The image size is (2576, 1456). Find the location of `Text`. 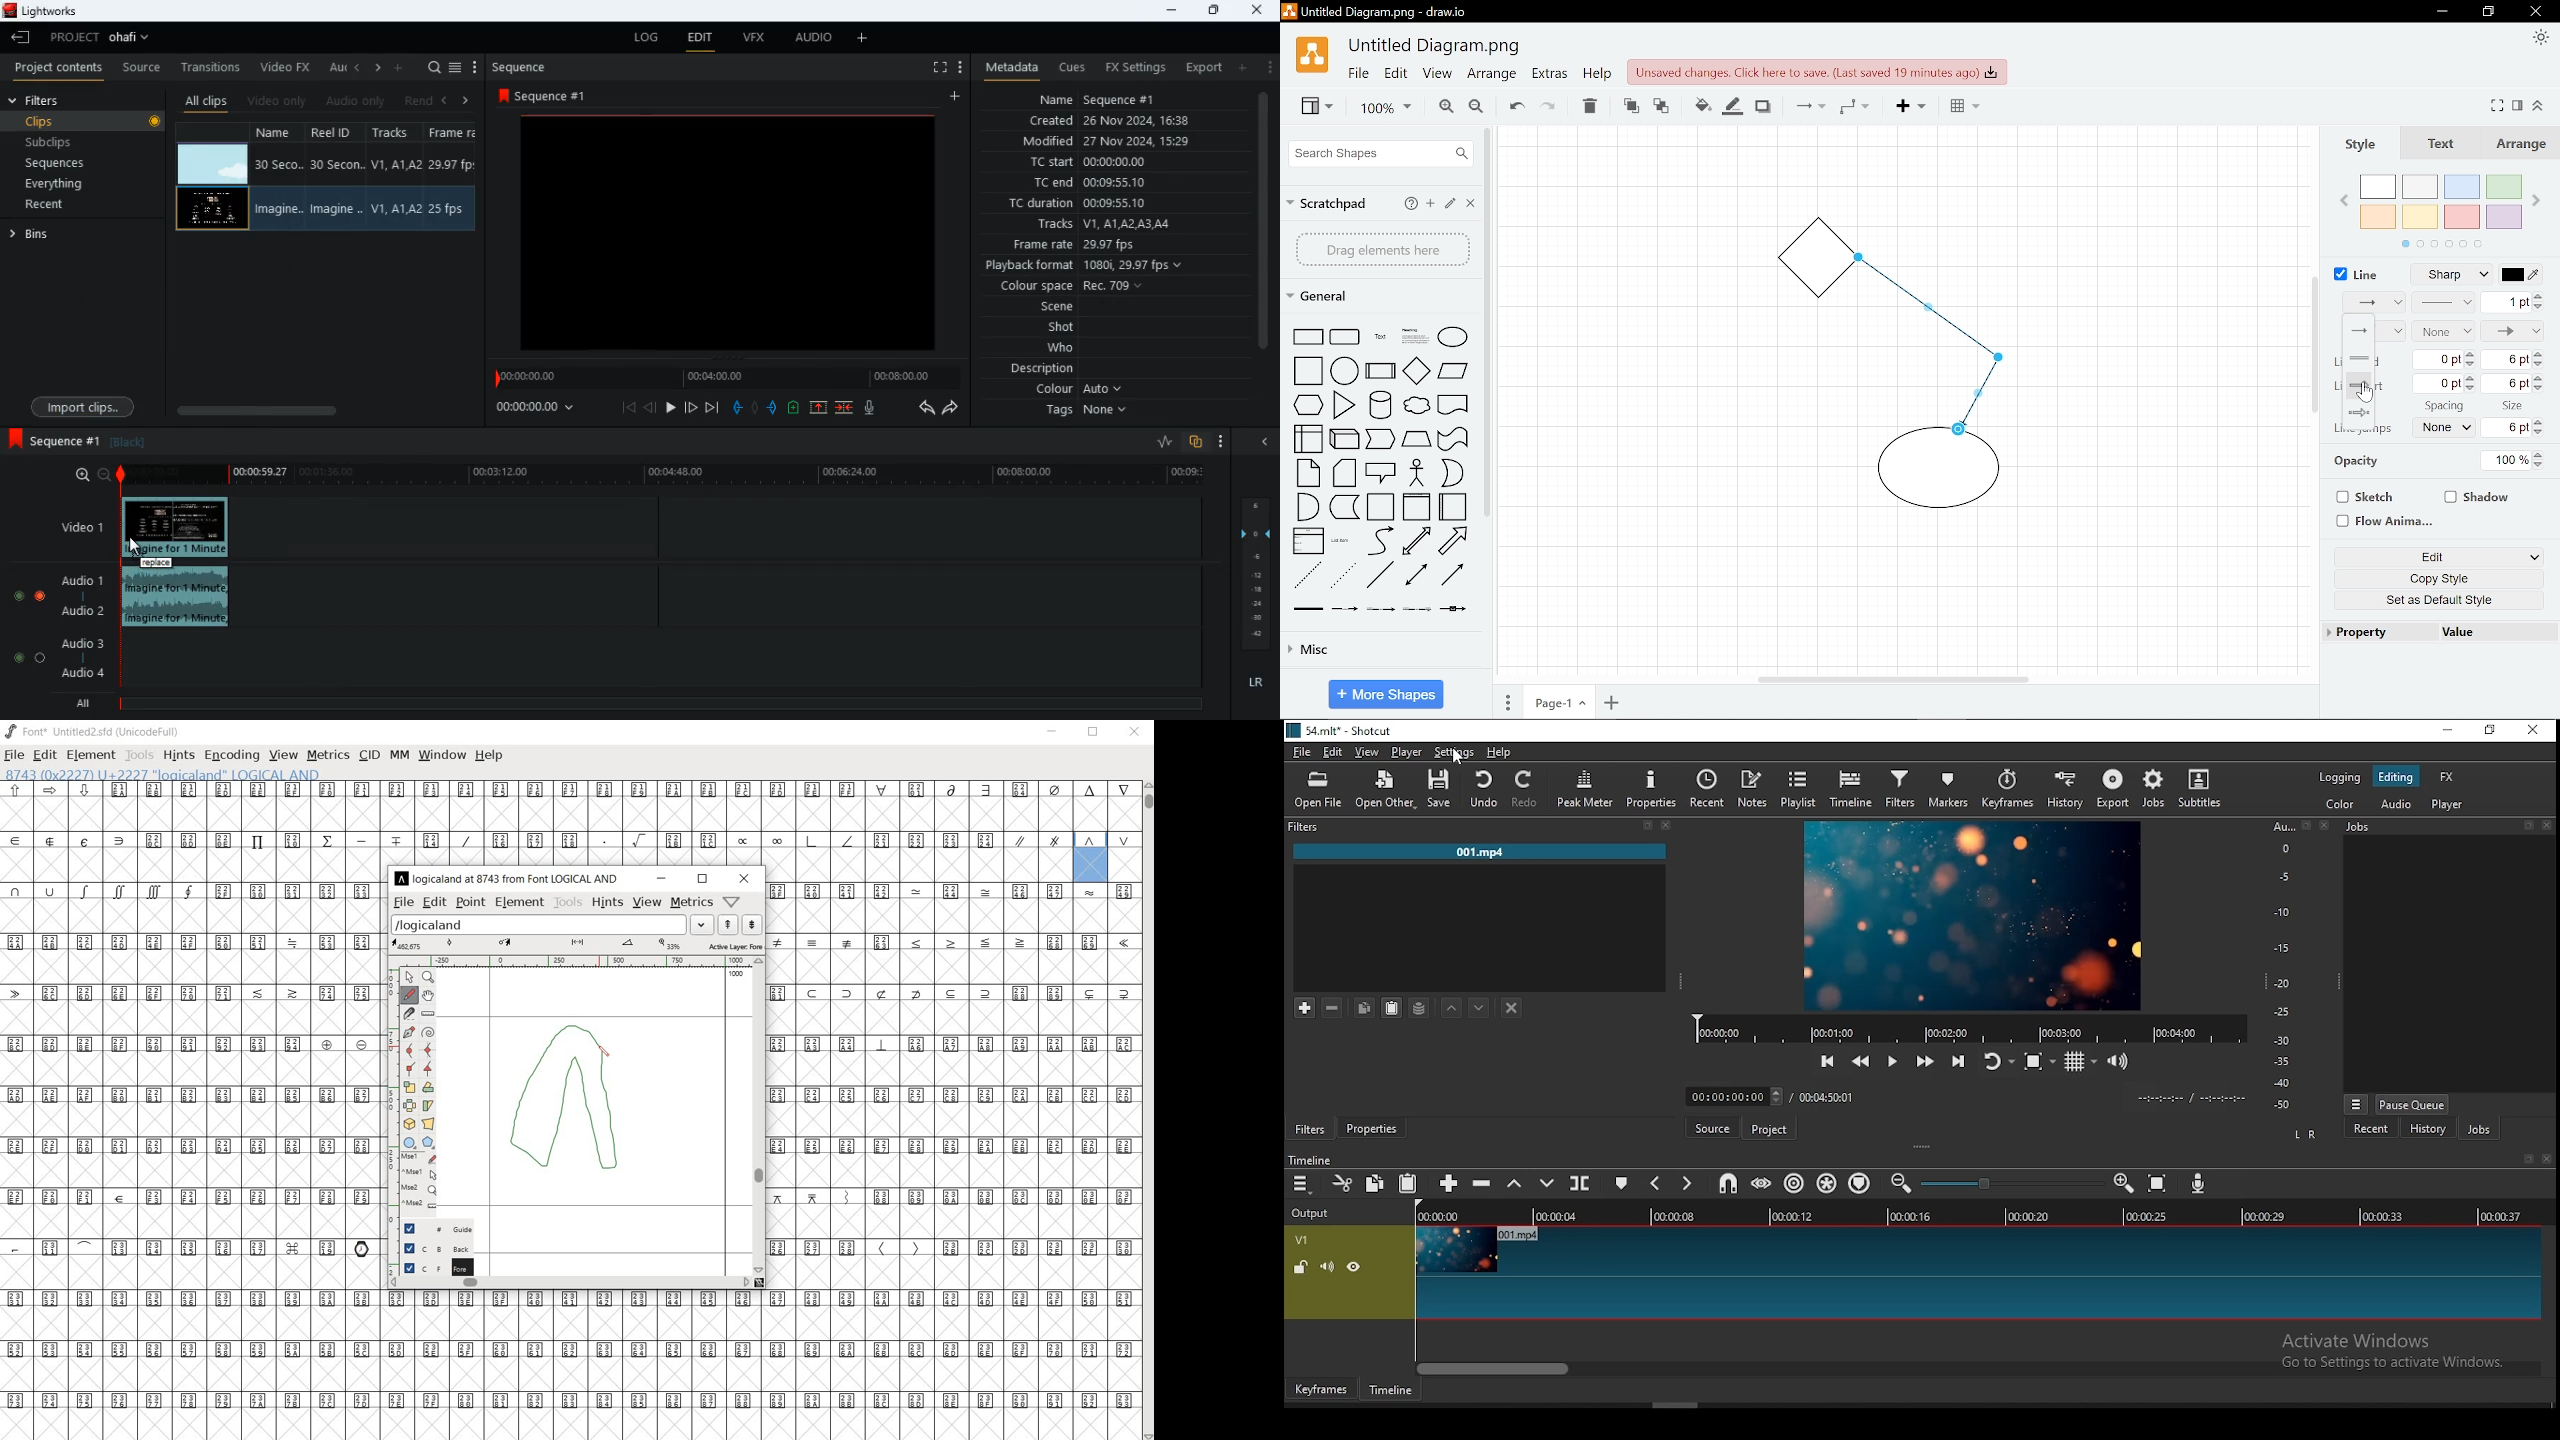

Text is located at coordinates (2445, 146).